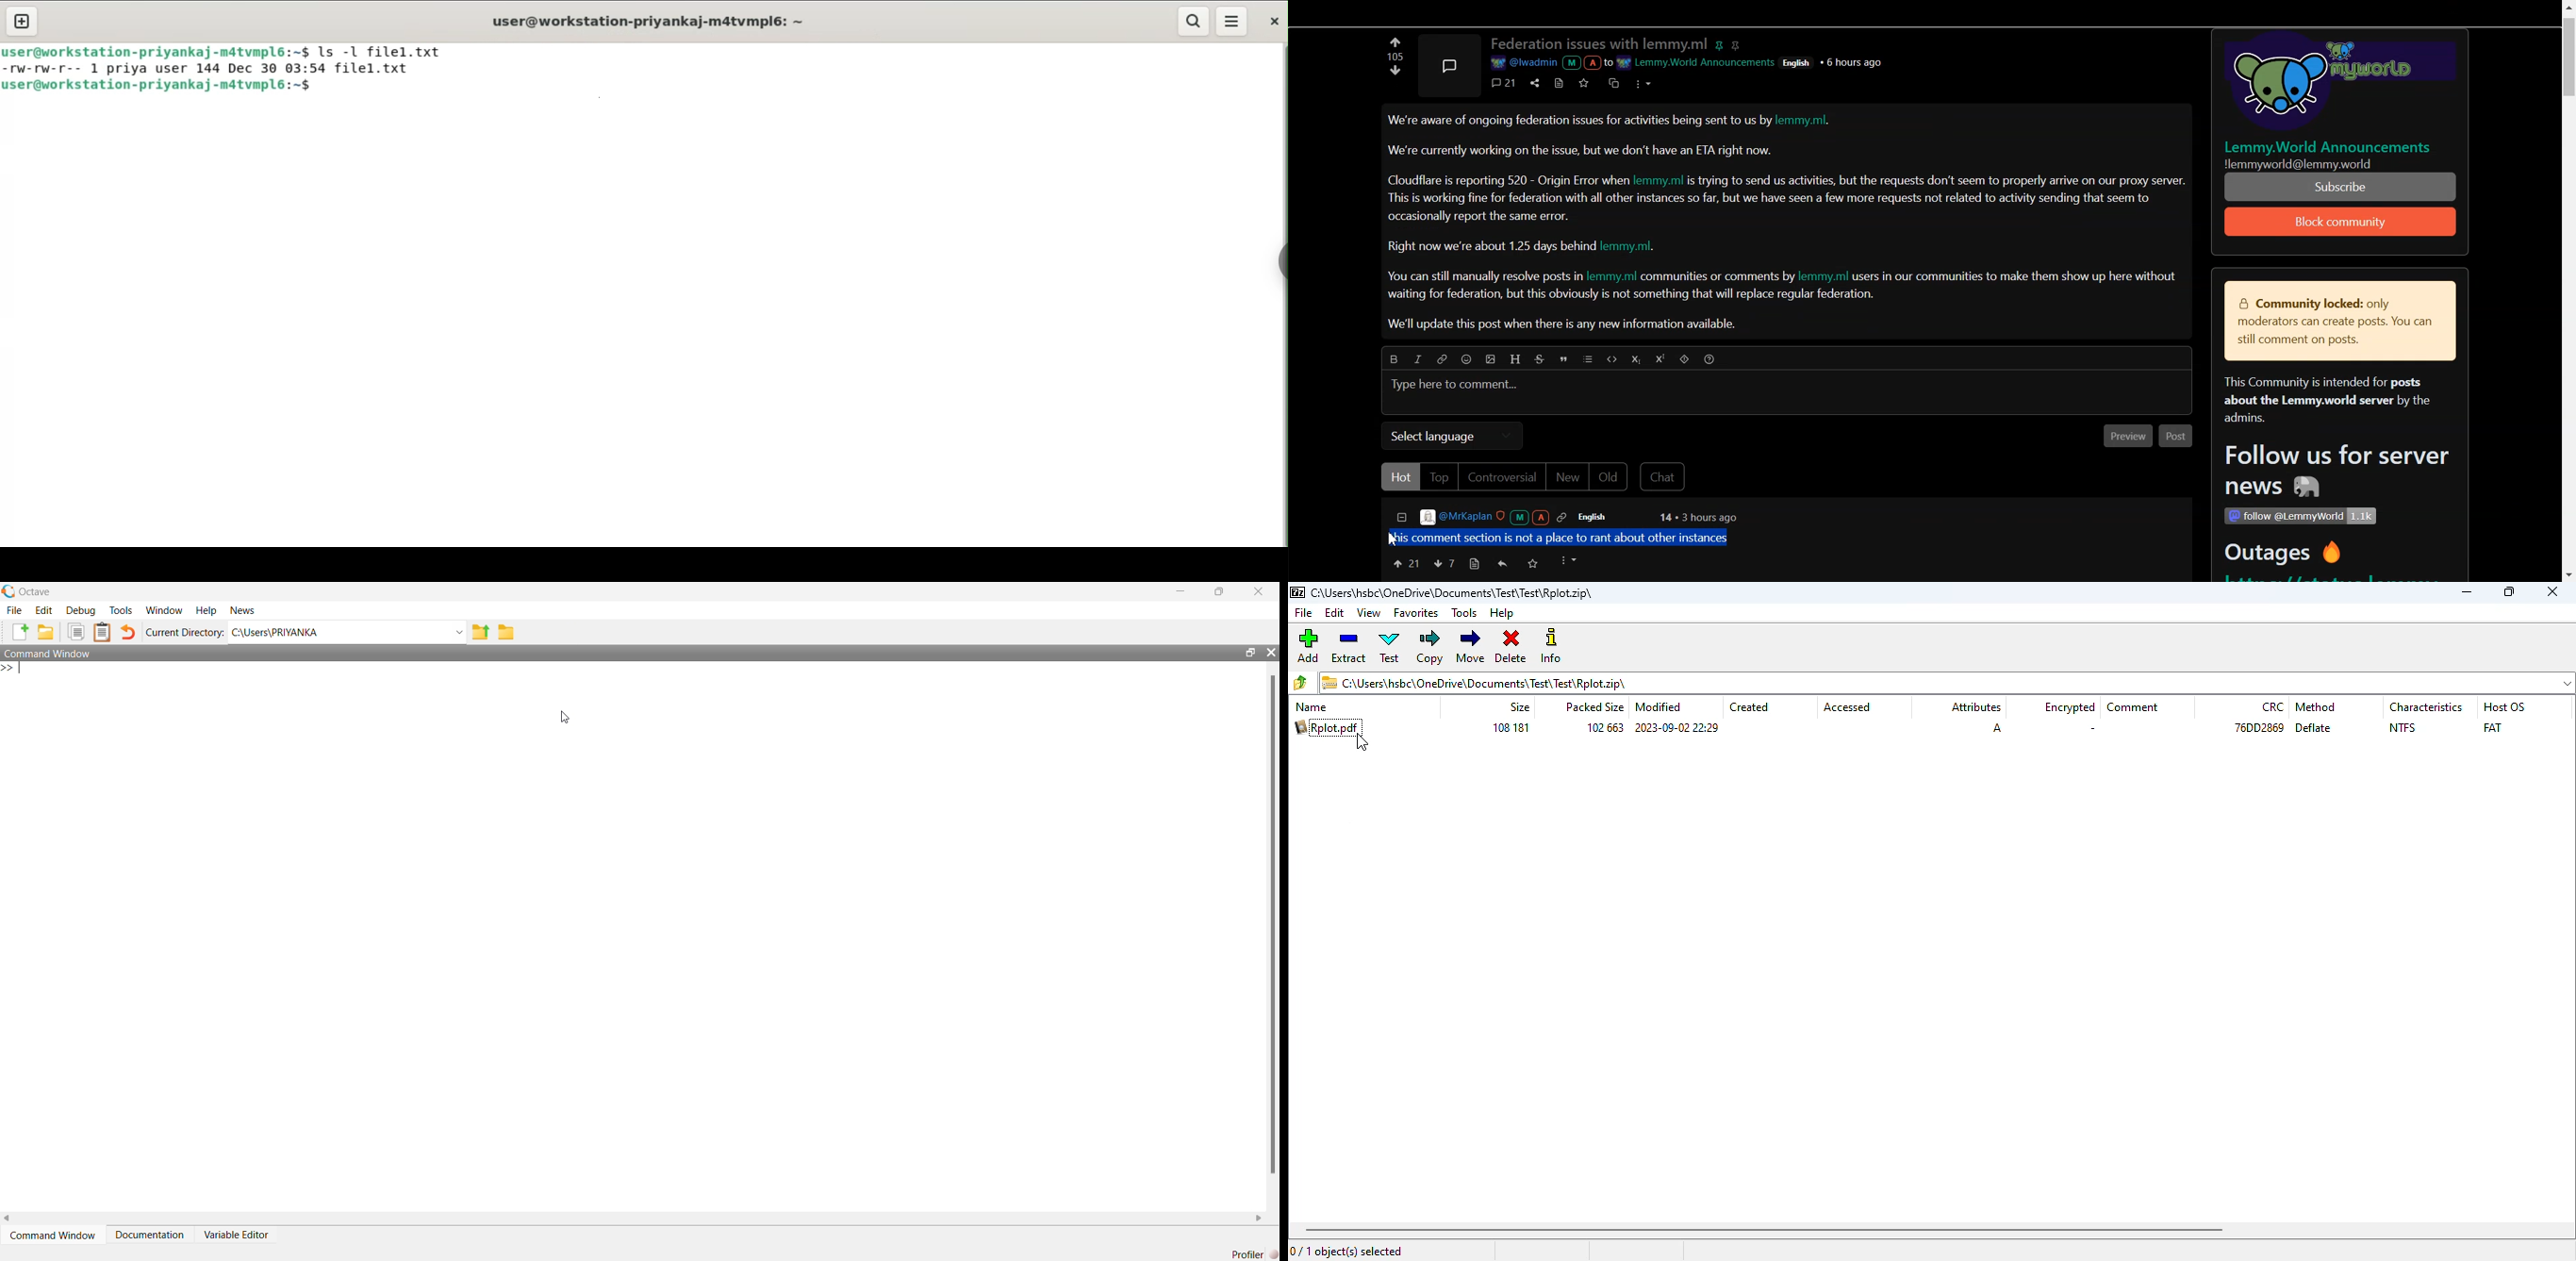  What do you see at coordinates (1560, 537) in the screenshot?
I see `this comment section is not a place to rant about other instances` at bounding box center [1560, 537].